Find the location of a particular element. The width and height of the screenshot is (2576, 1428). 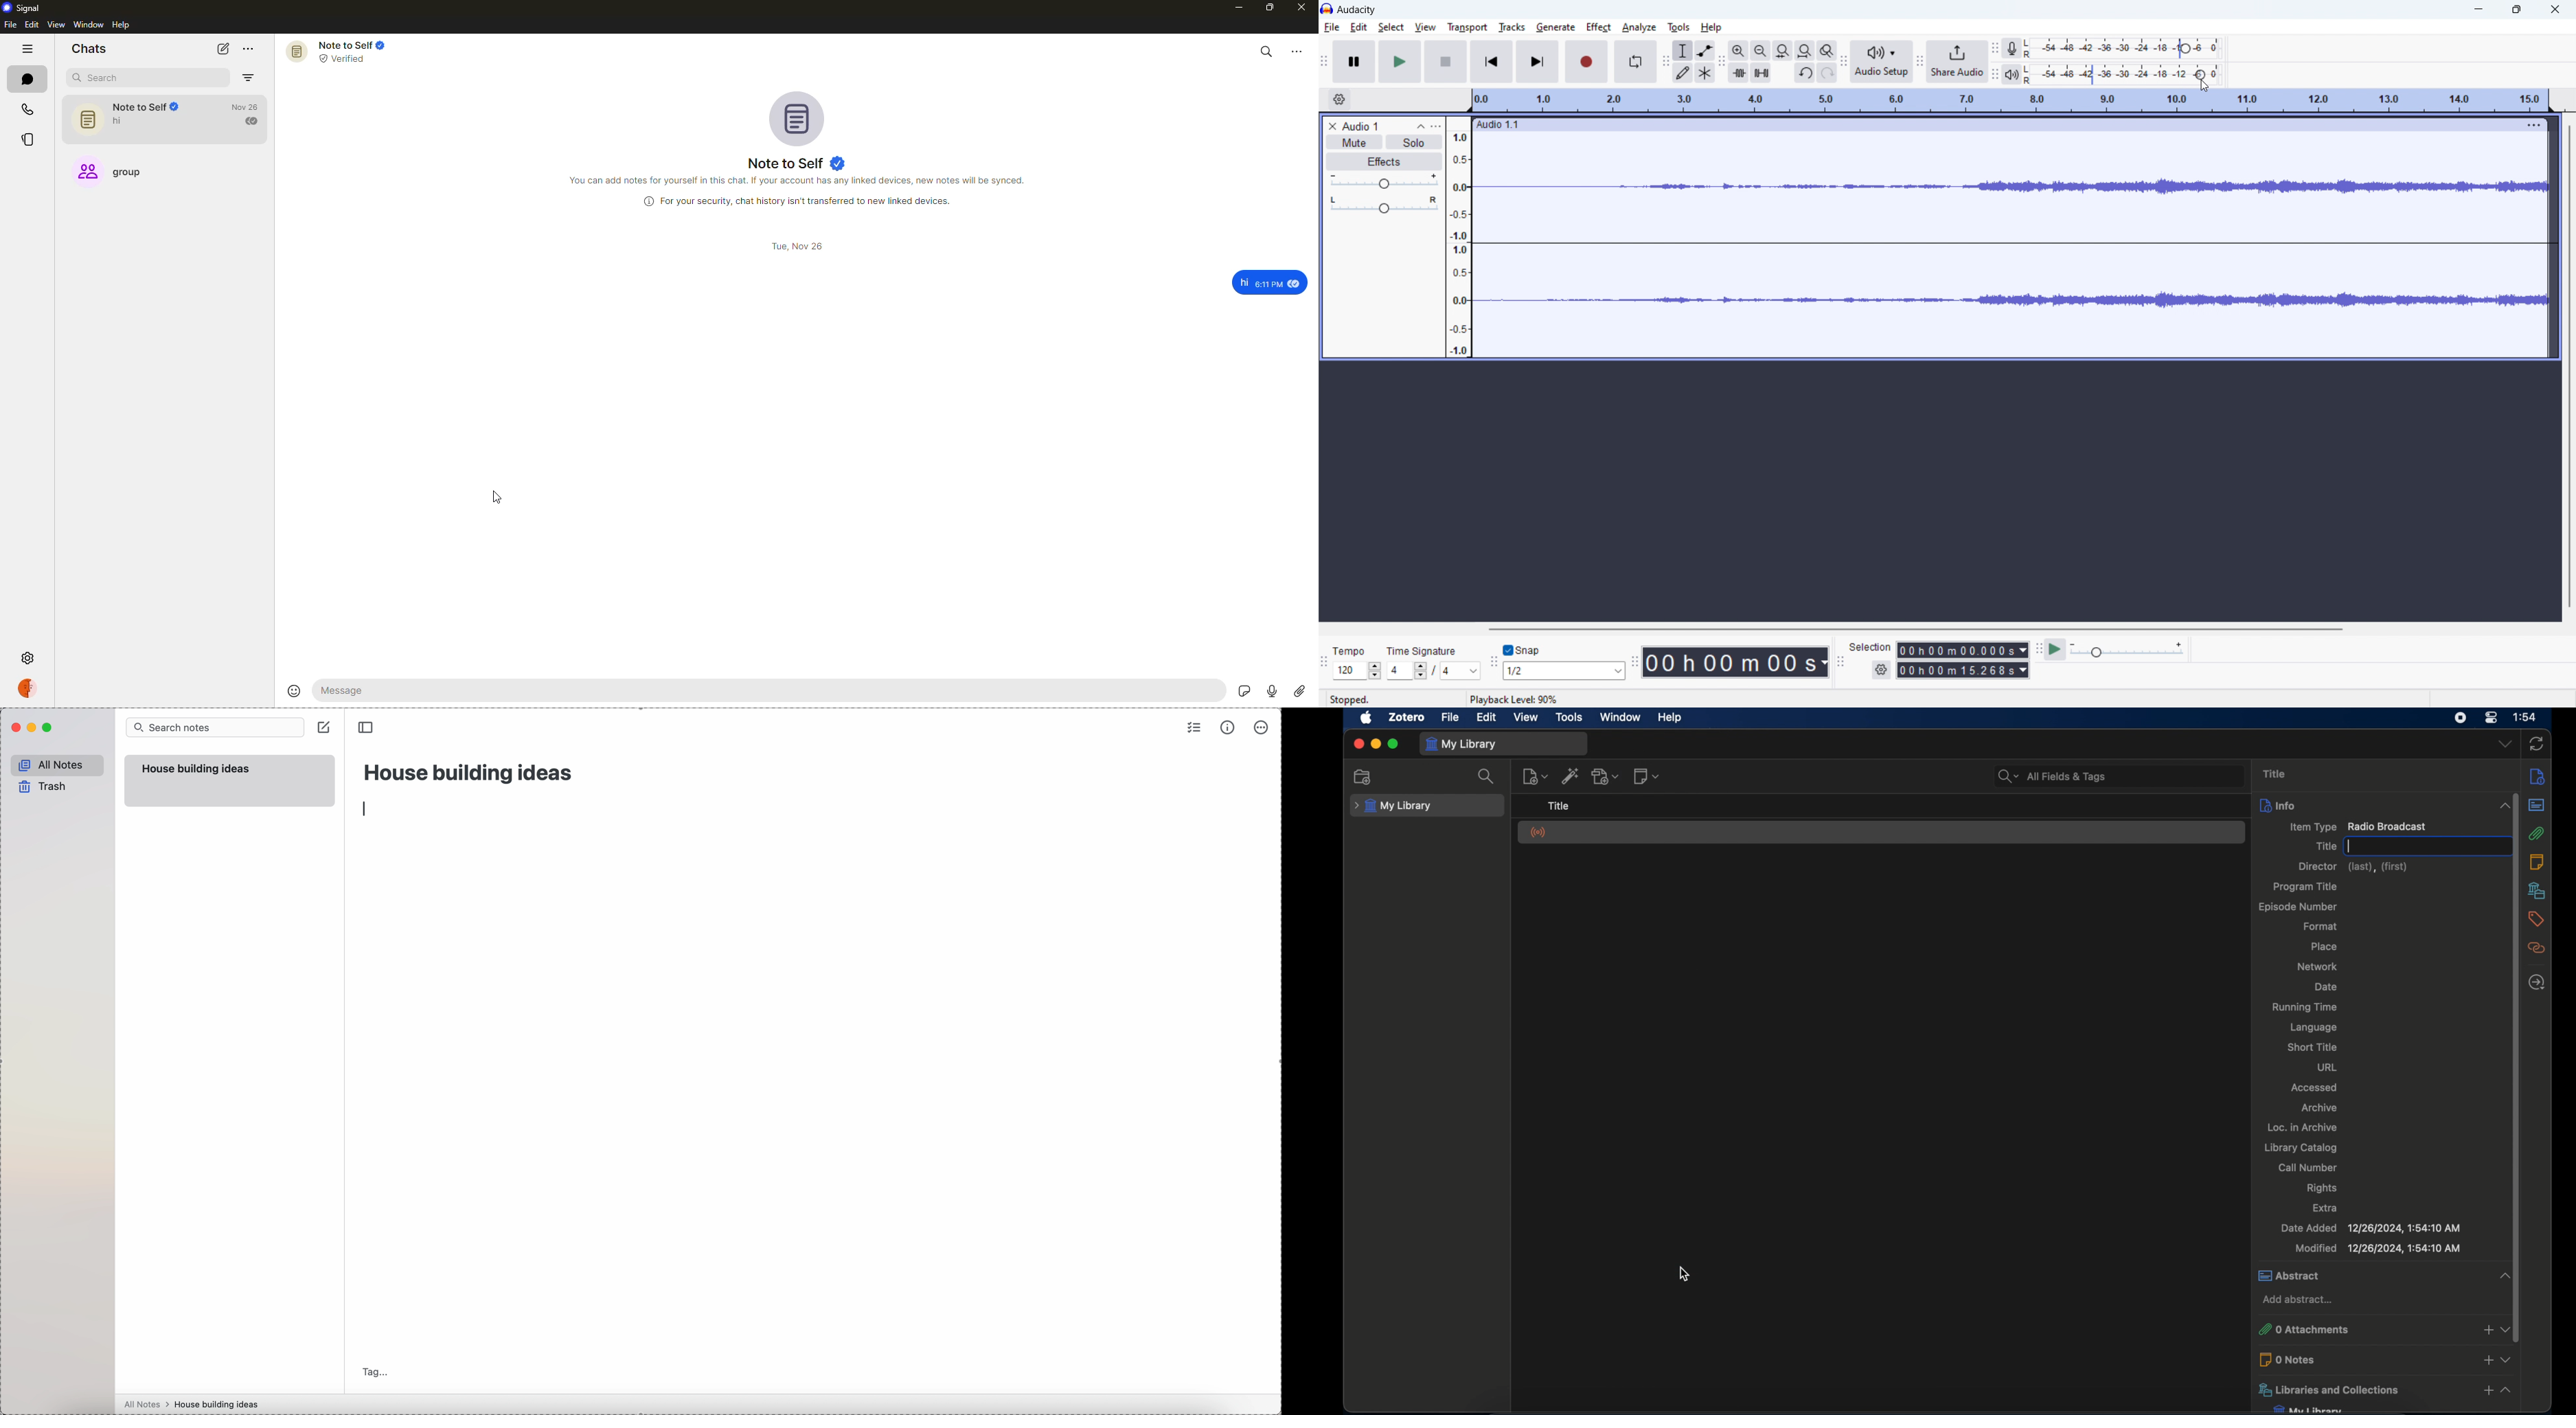

info is located at coordinates (797, 182).